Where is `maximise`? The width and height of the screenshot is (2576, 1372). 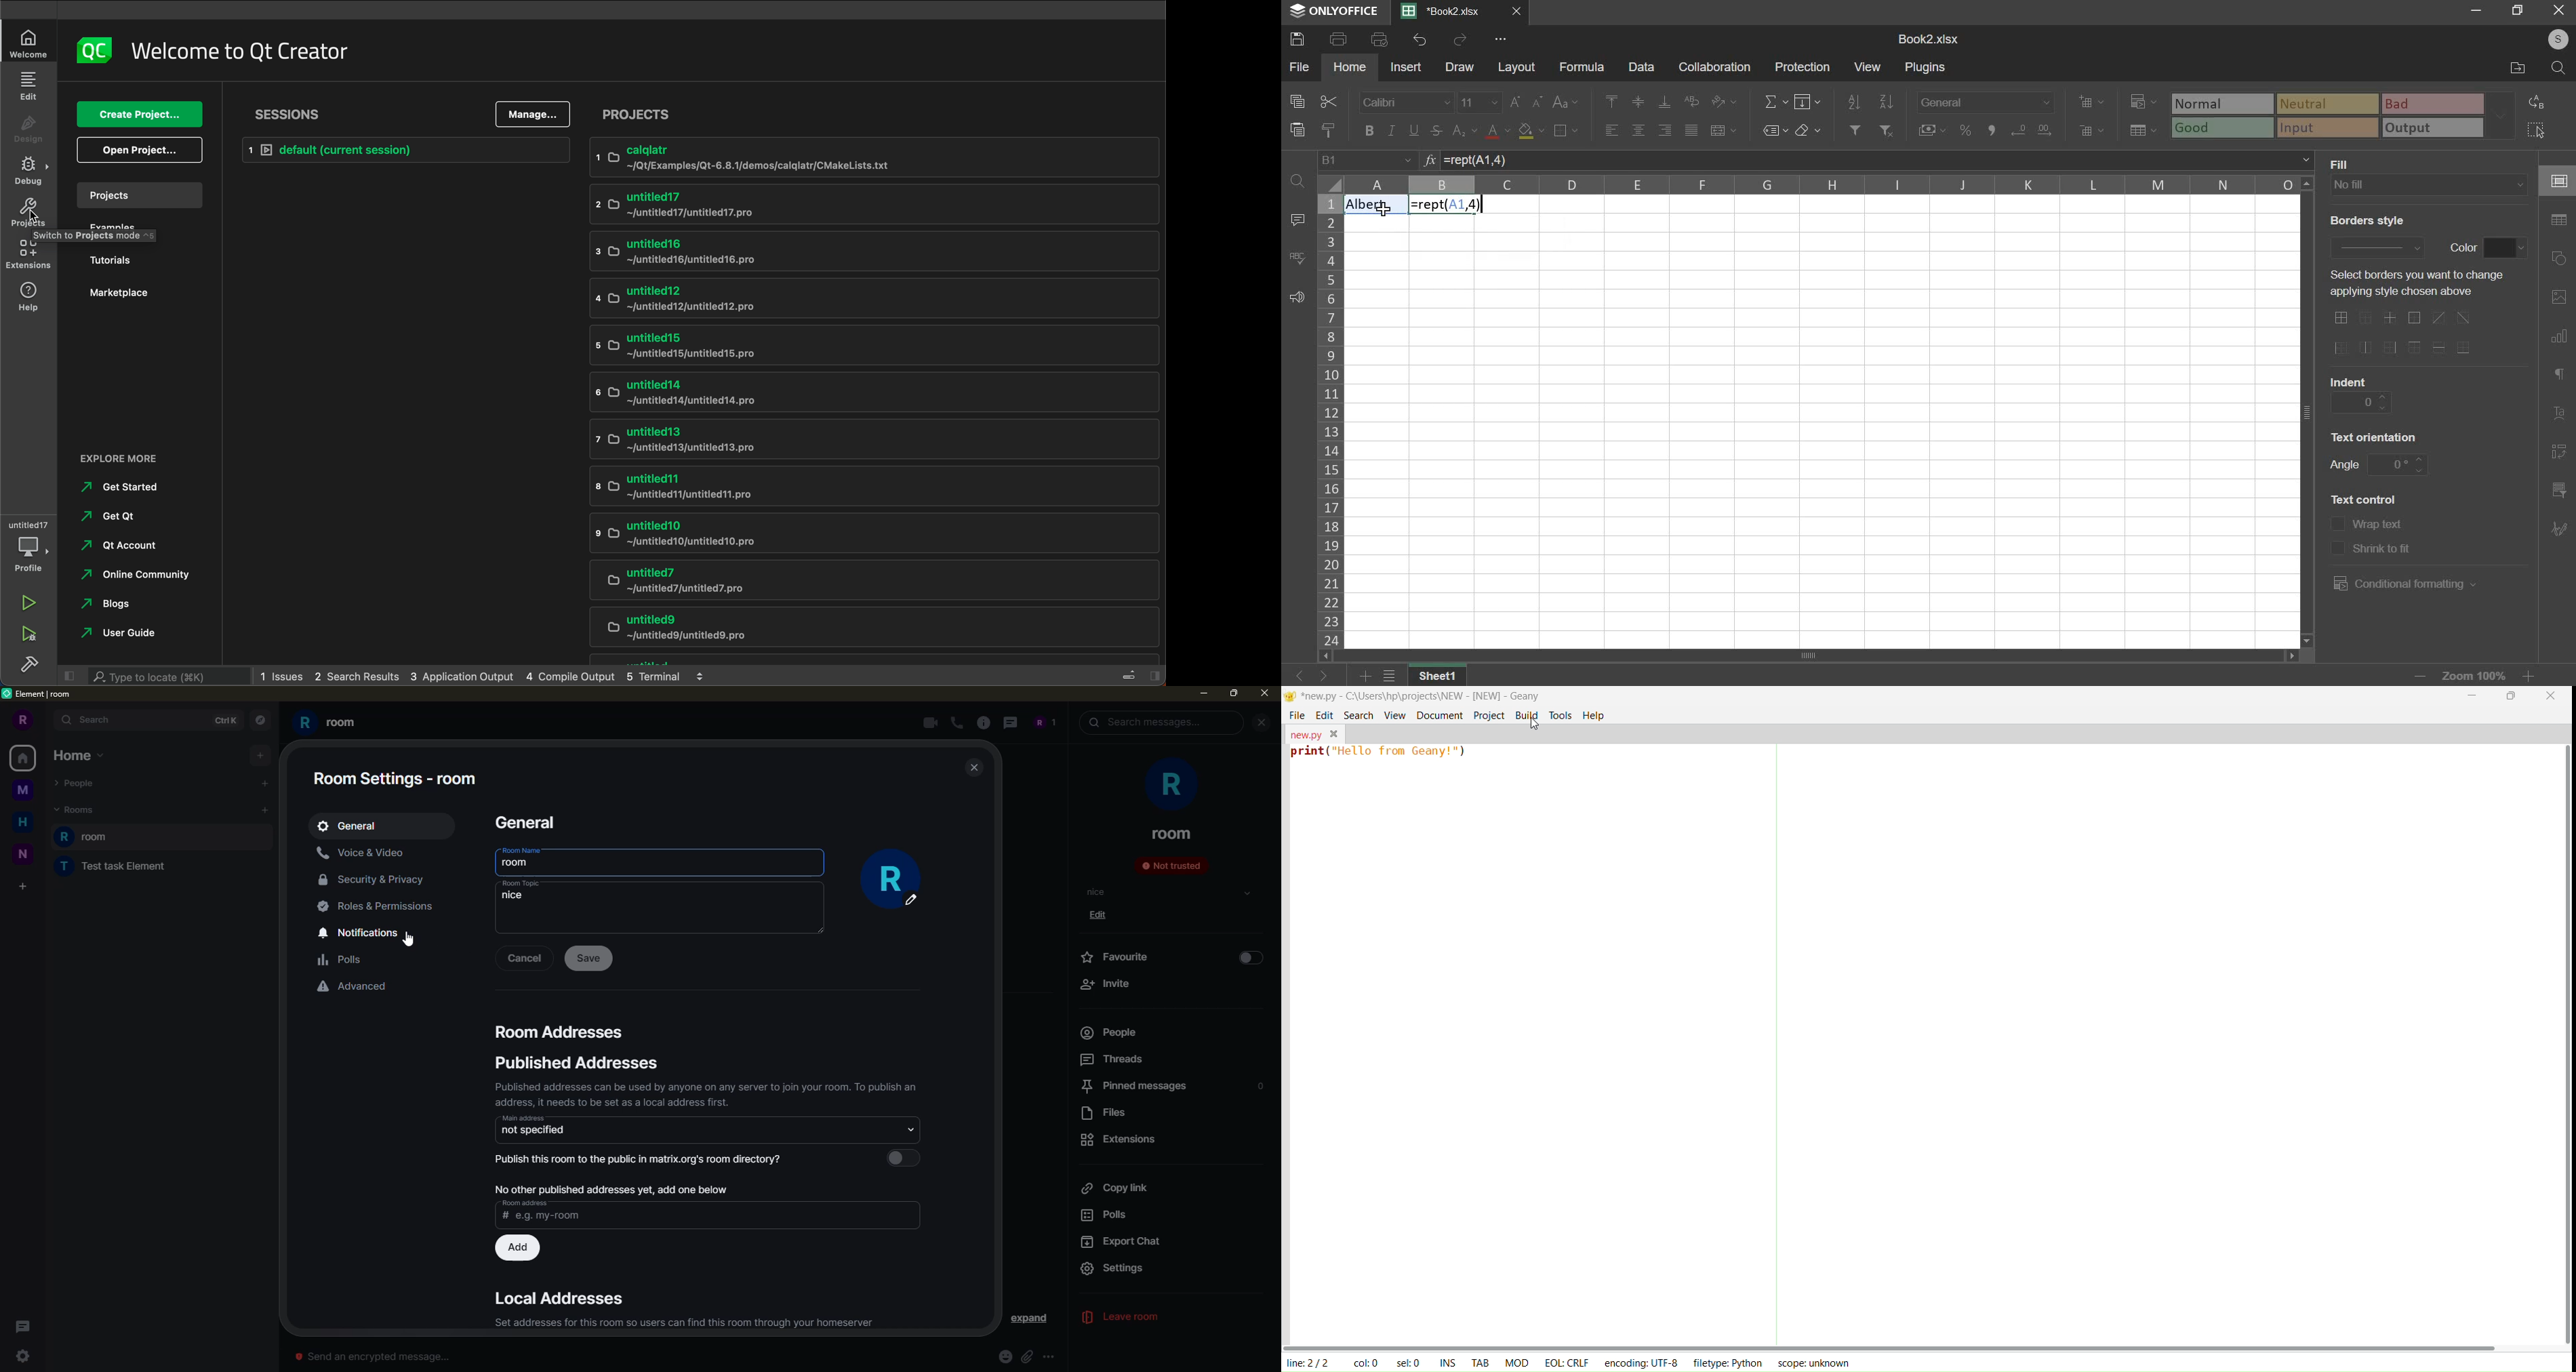
maximise is located at coordinates (2518, 11).